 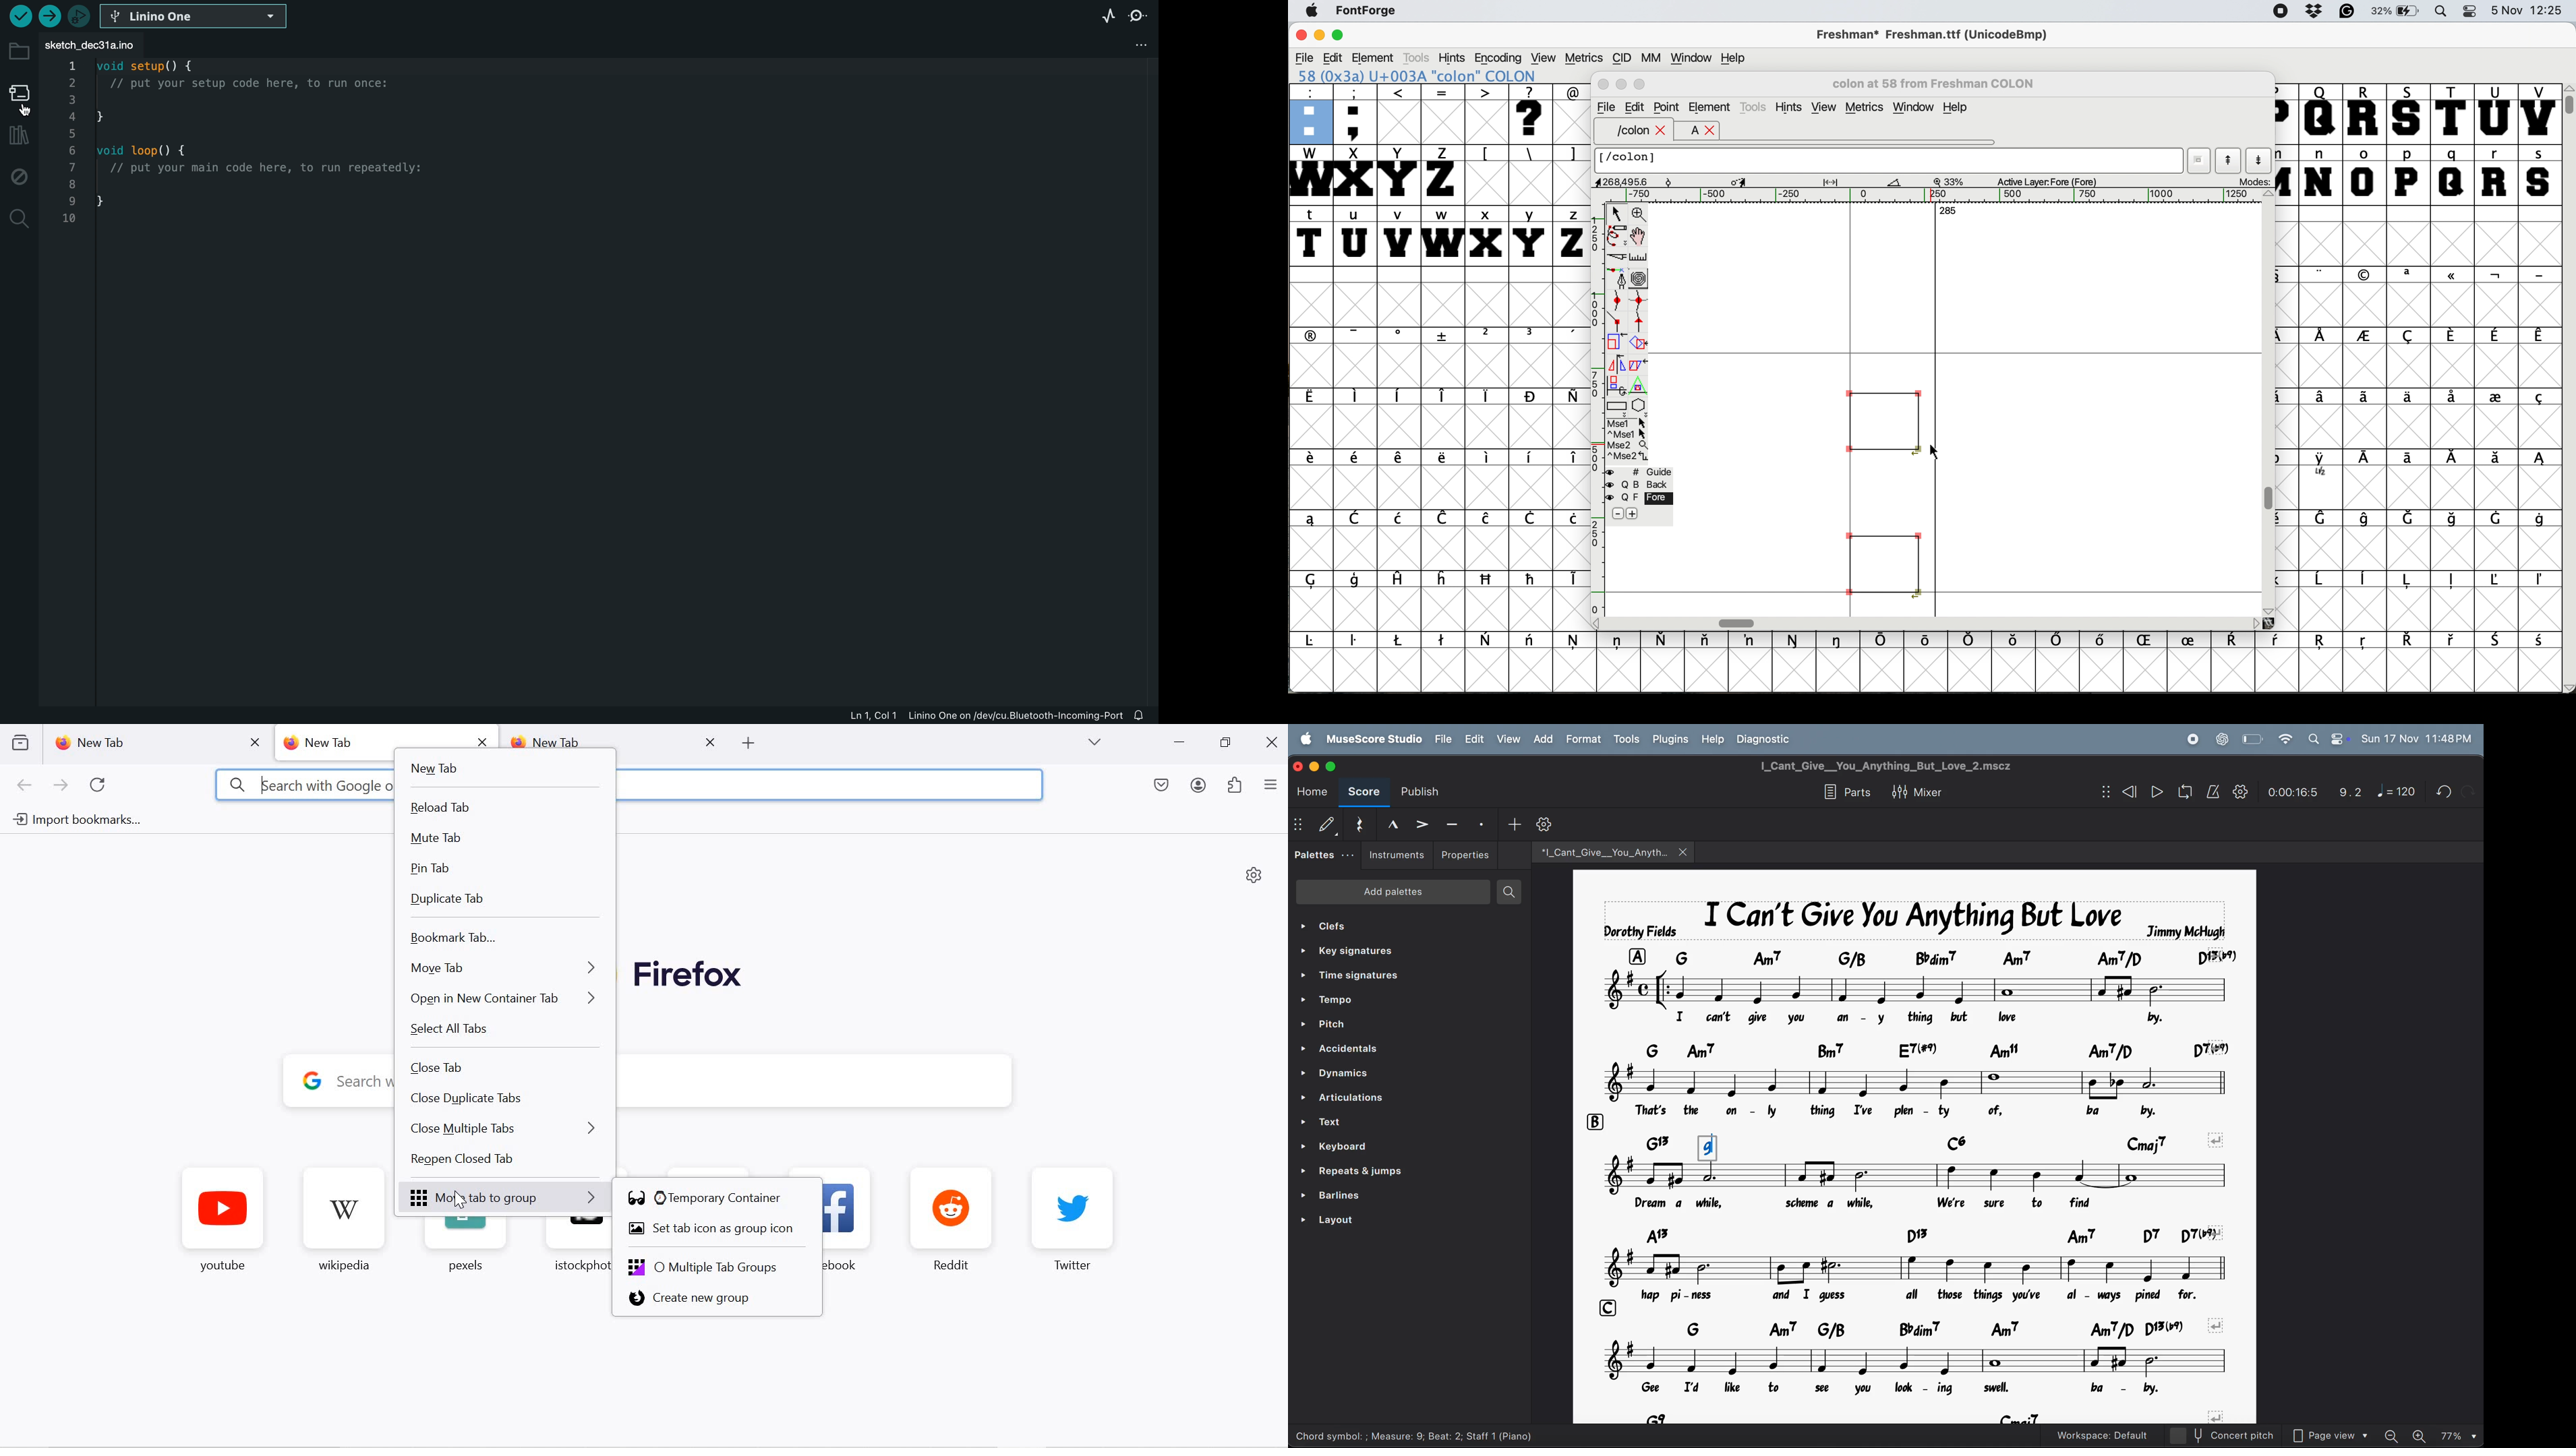 What do you see at coordinates (2498, 640) in the screenshot?
I see `symbol` at bounding box center [2498, 640].